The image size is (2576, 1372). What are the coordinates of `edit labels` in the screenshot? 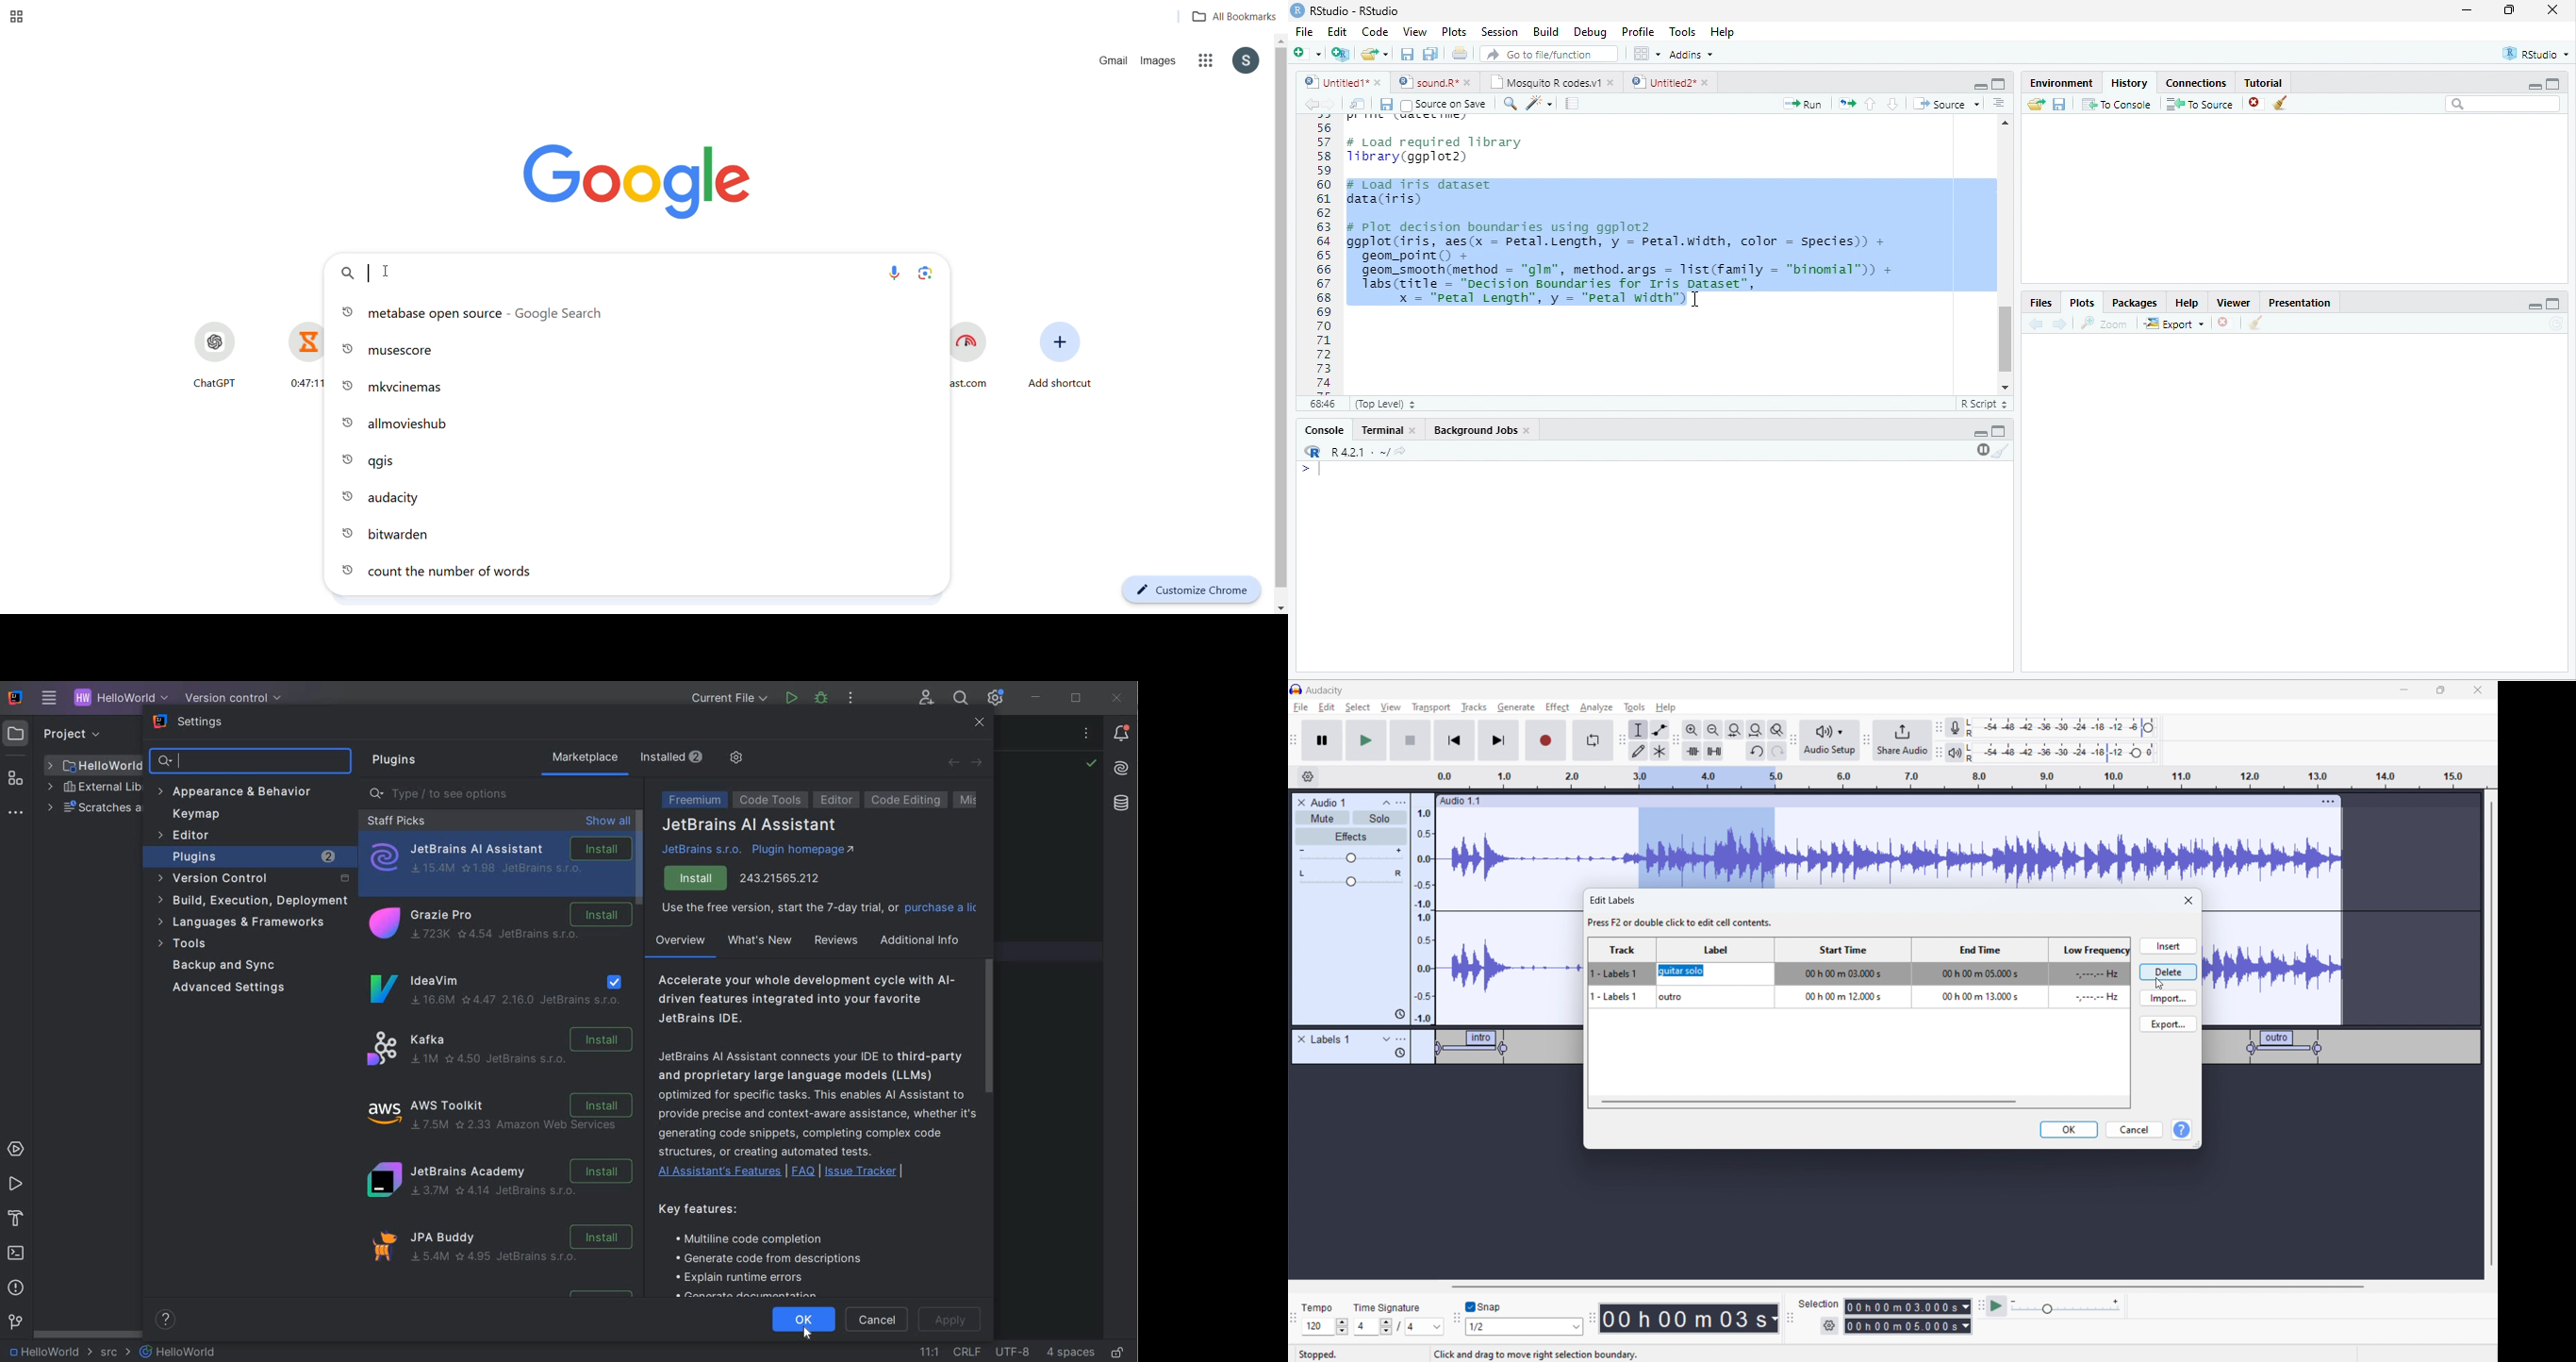 It's located at (1683, 912).